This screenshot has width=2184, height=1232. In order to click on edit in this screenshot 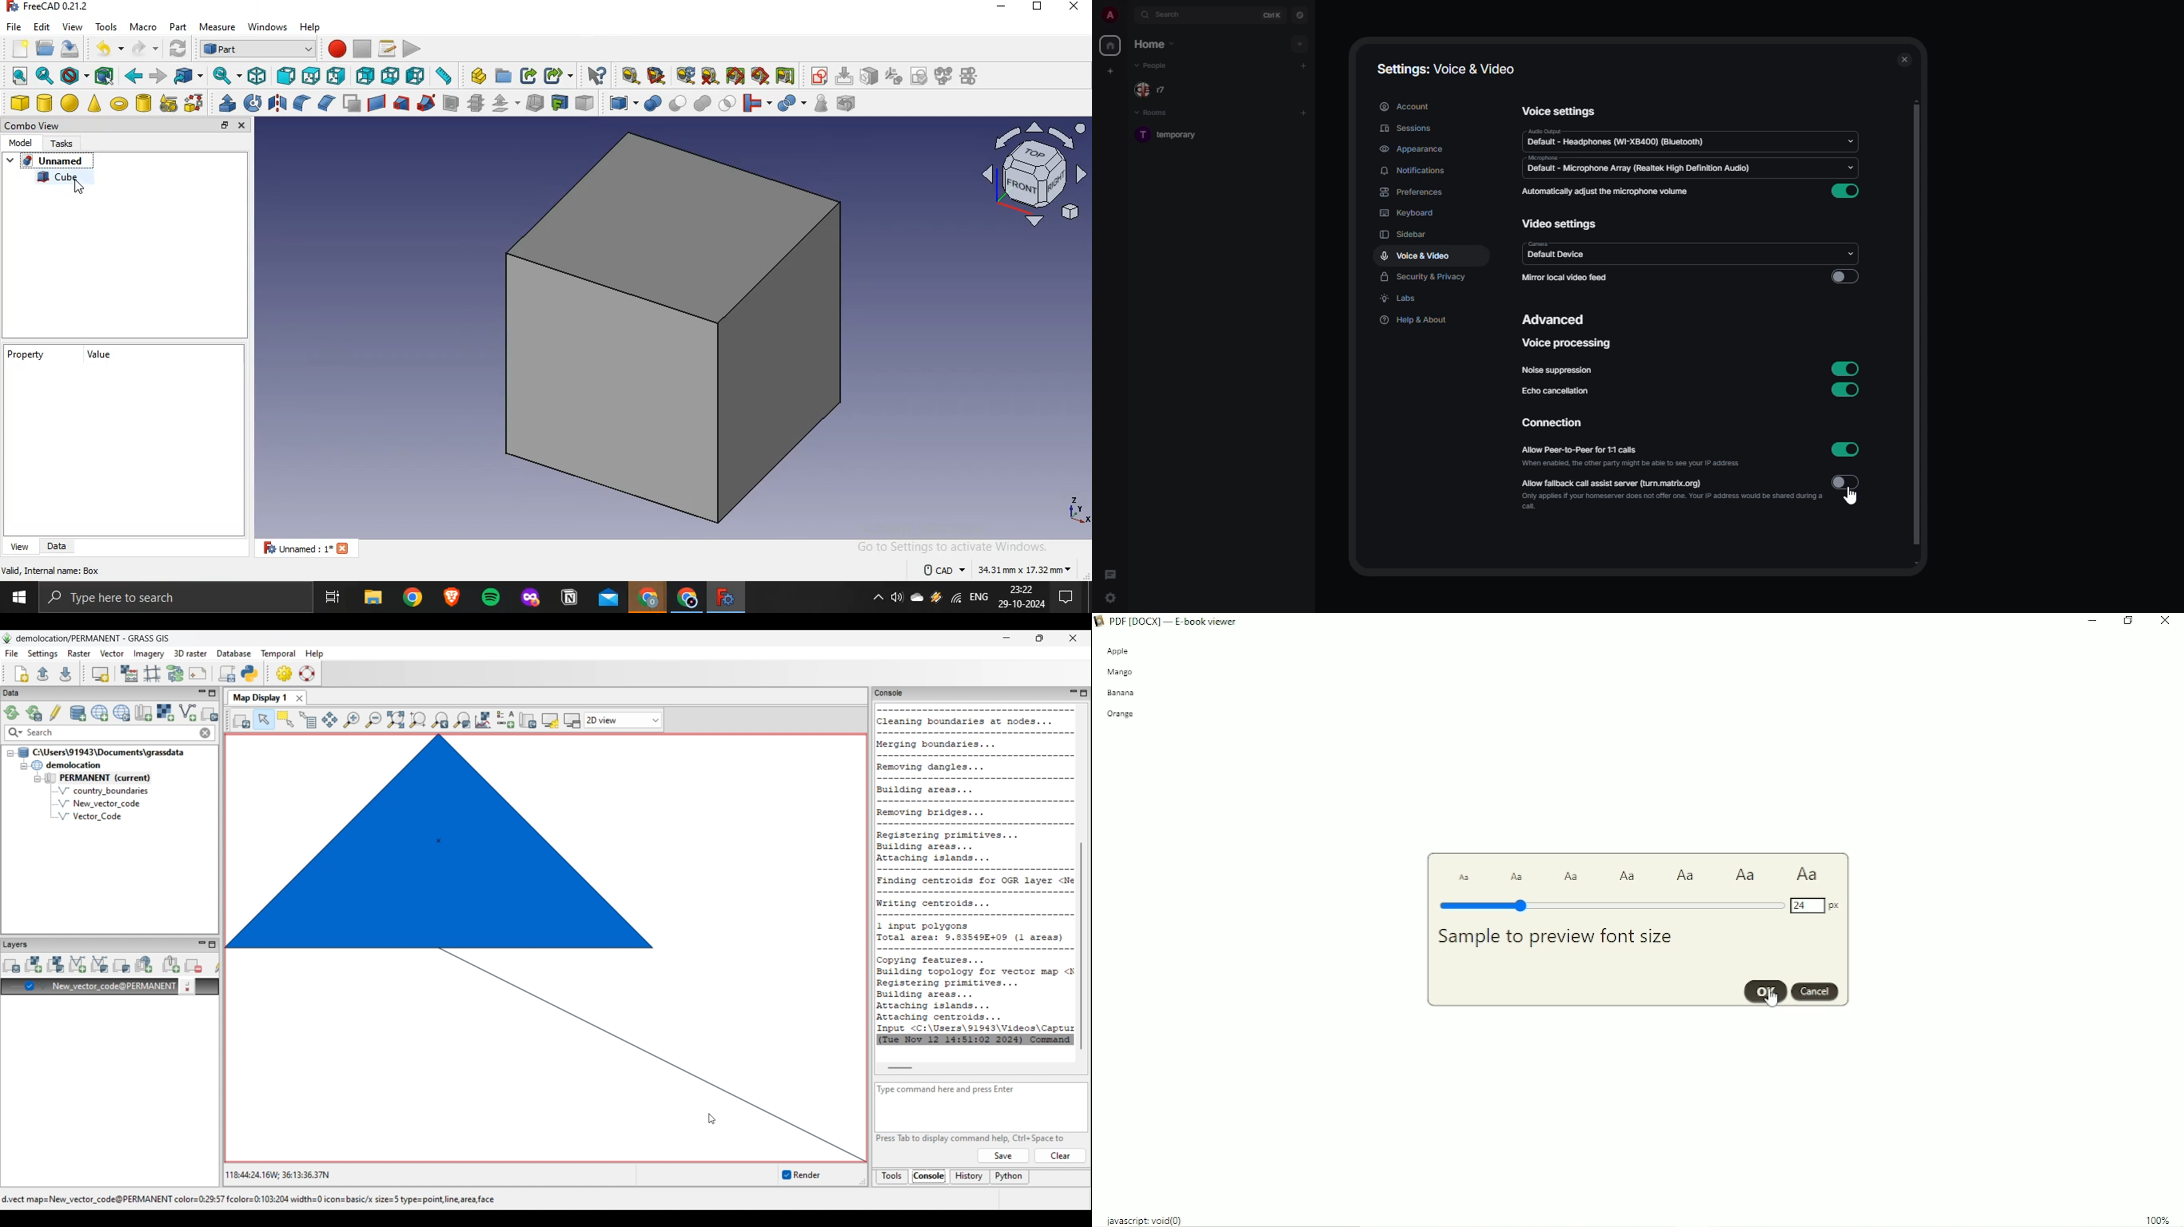, I will do `click(42, 26)`.